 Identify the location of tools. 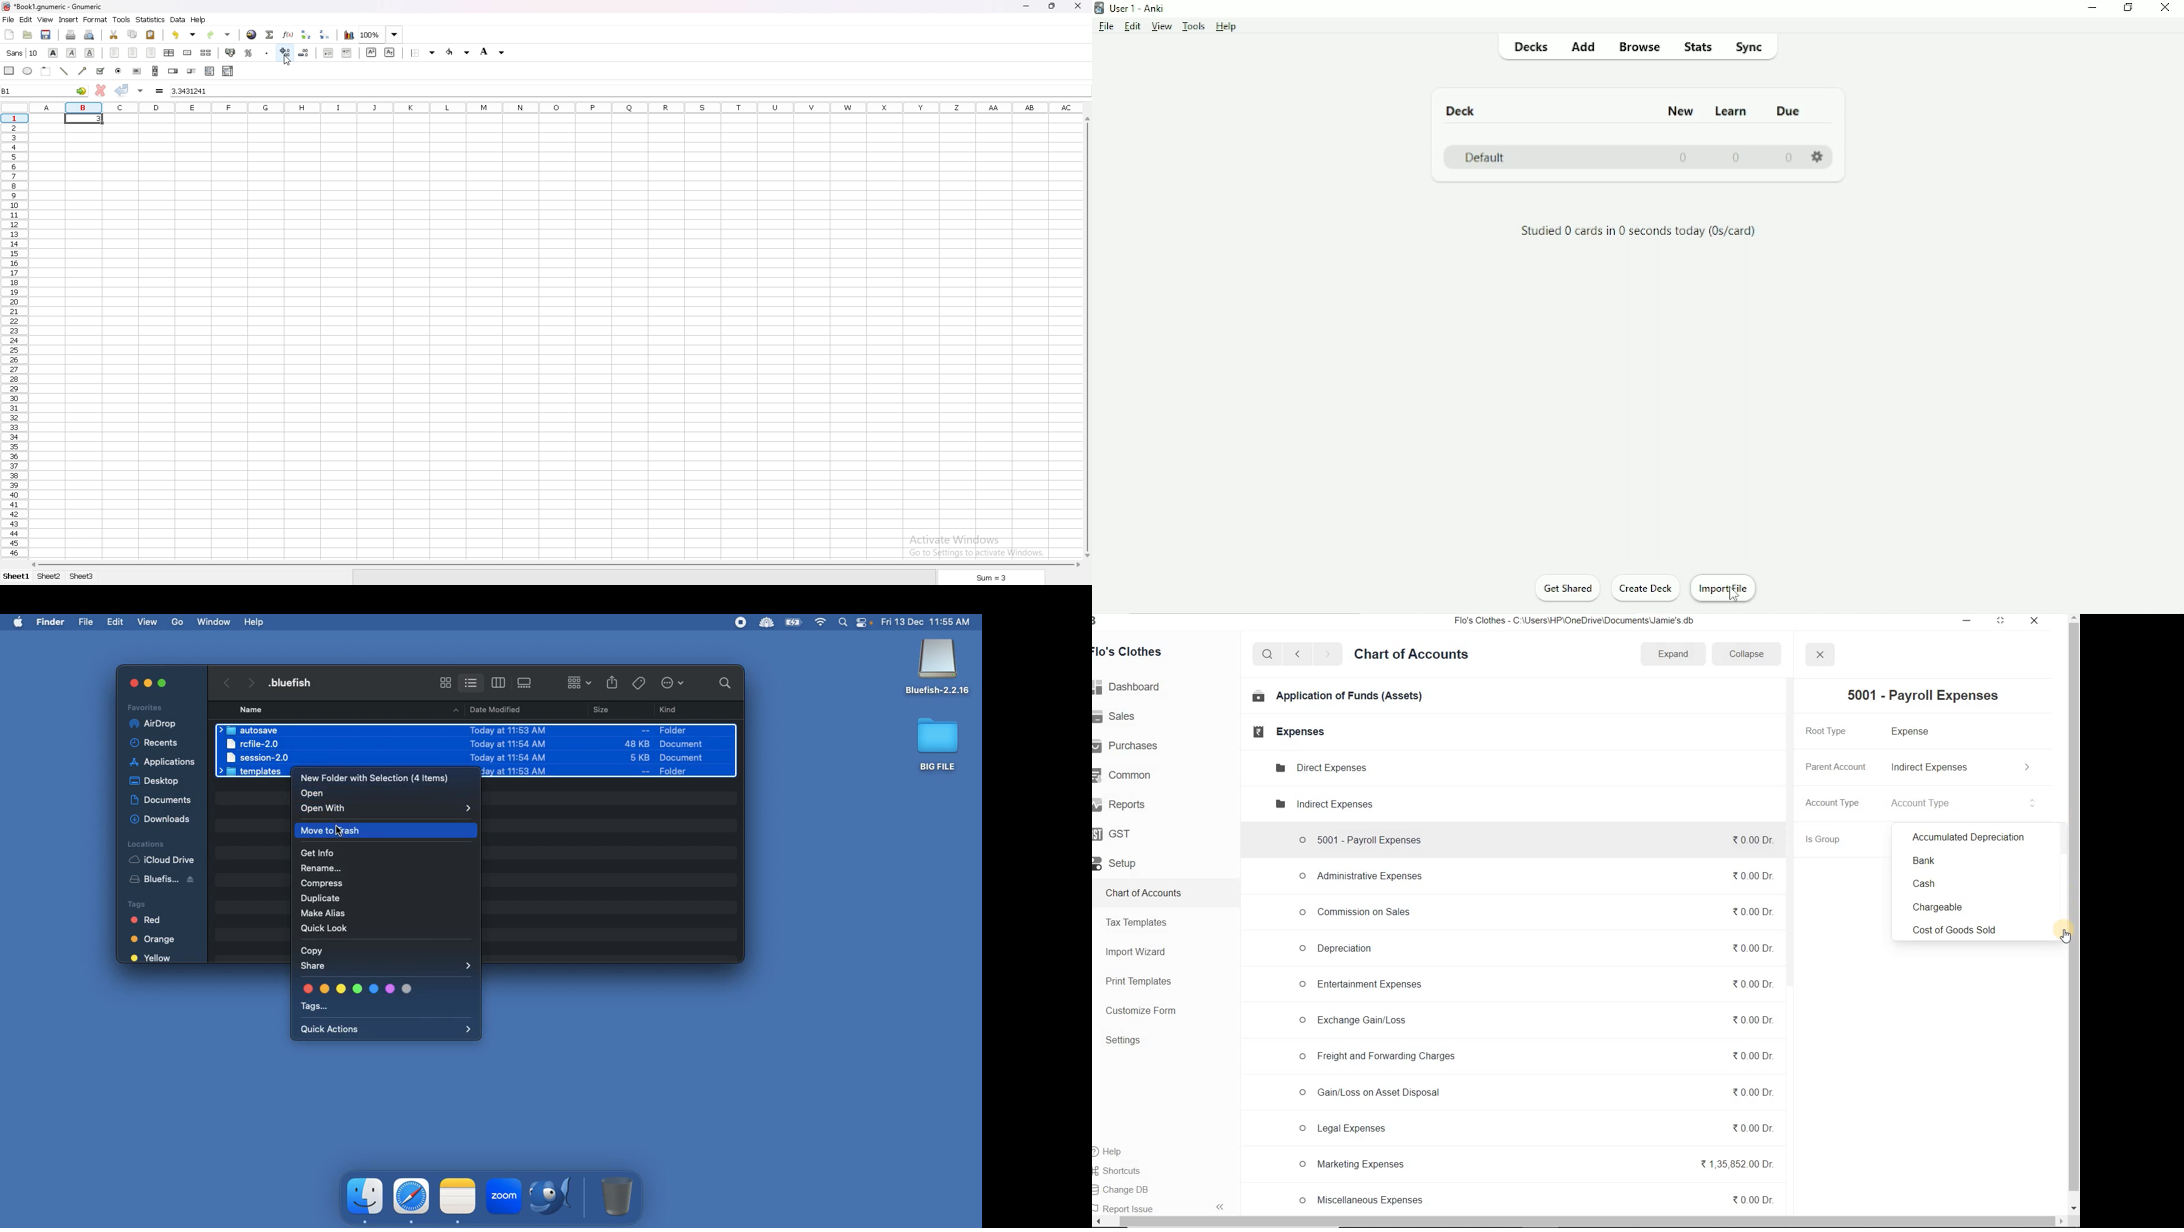
(122, 19).